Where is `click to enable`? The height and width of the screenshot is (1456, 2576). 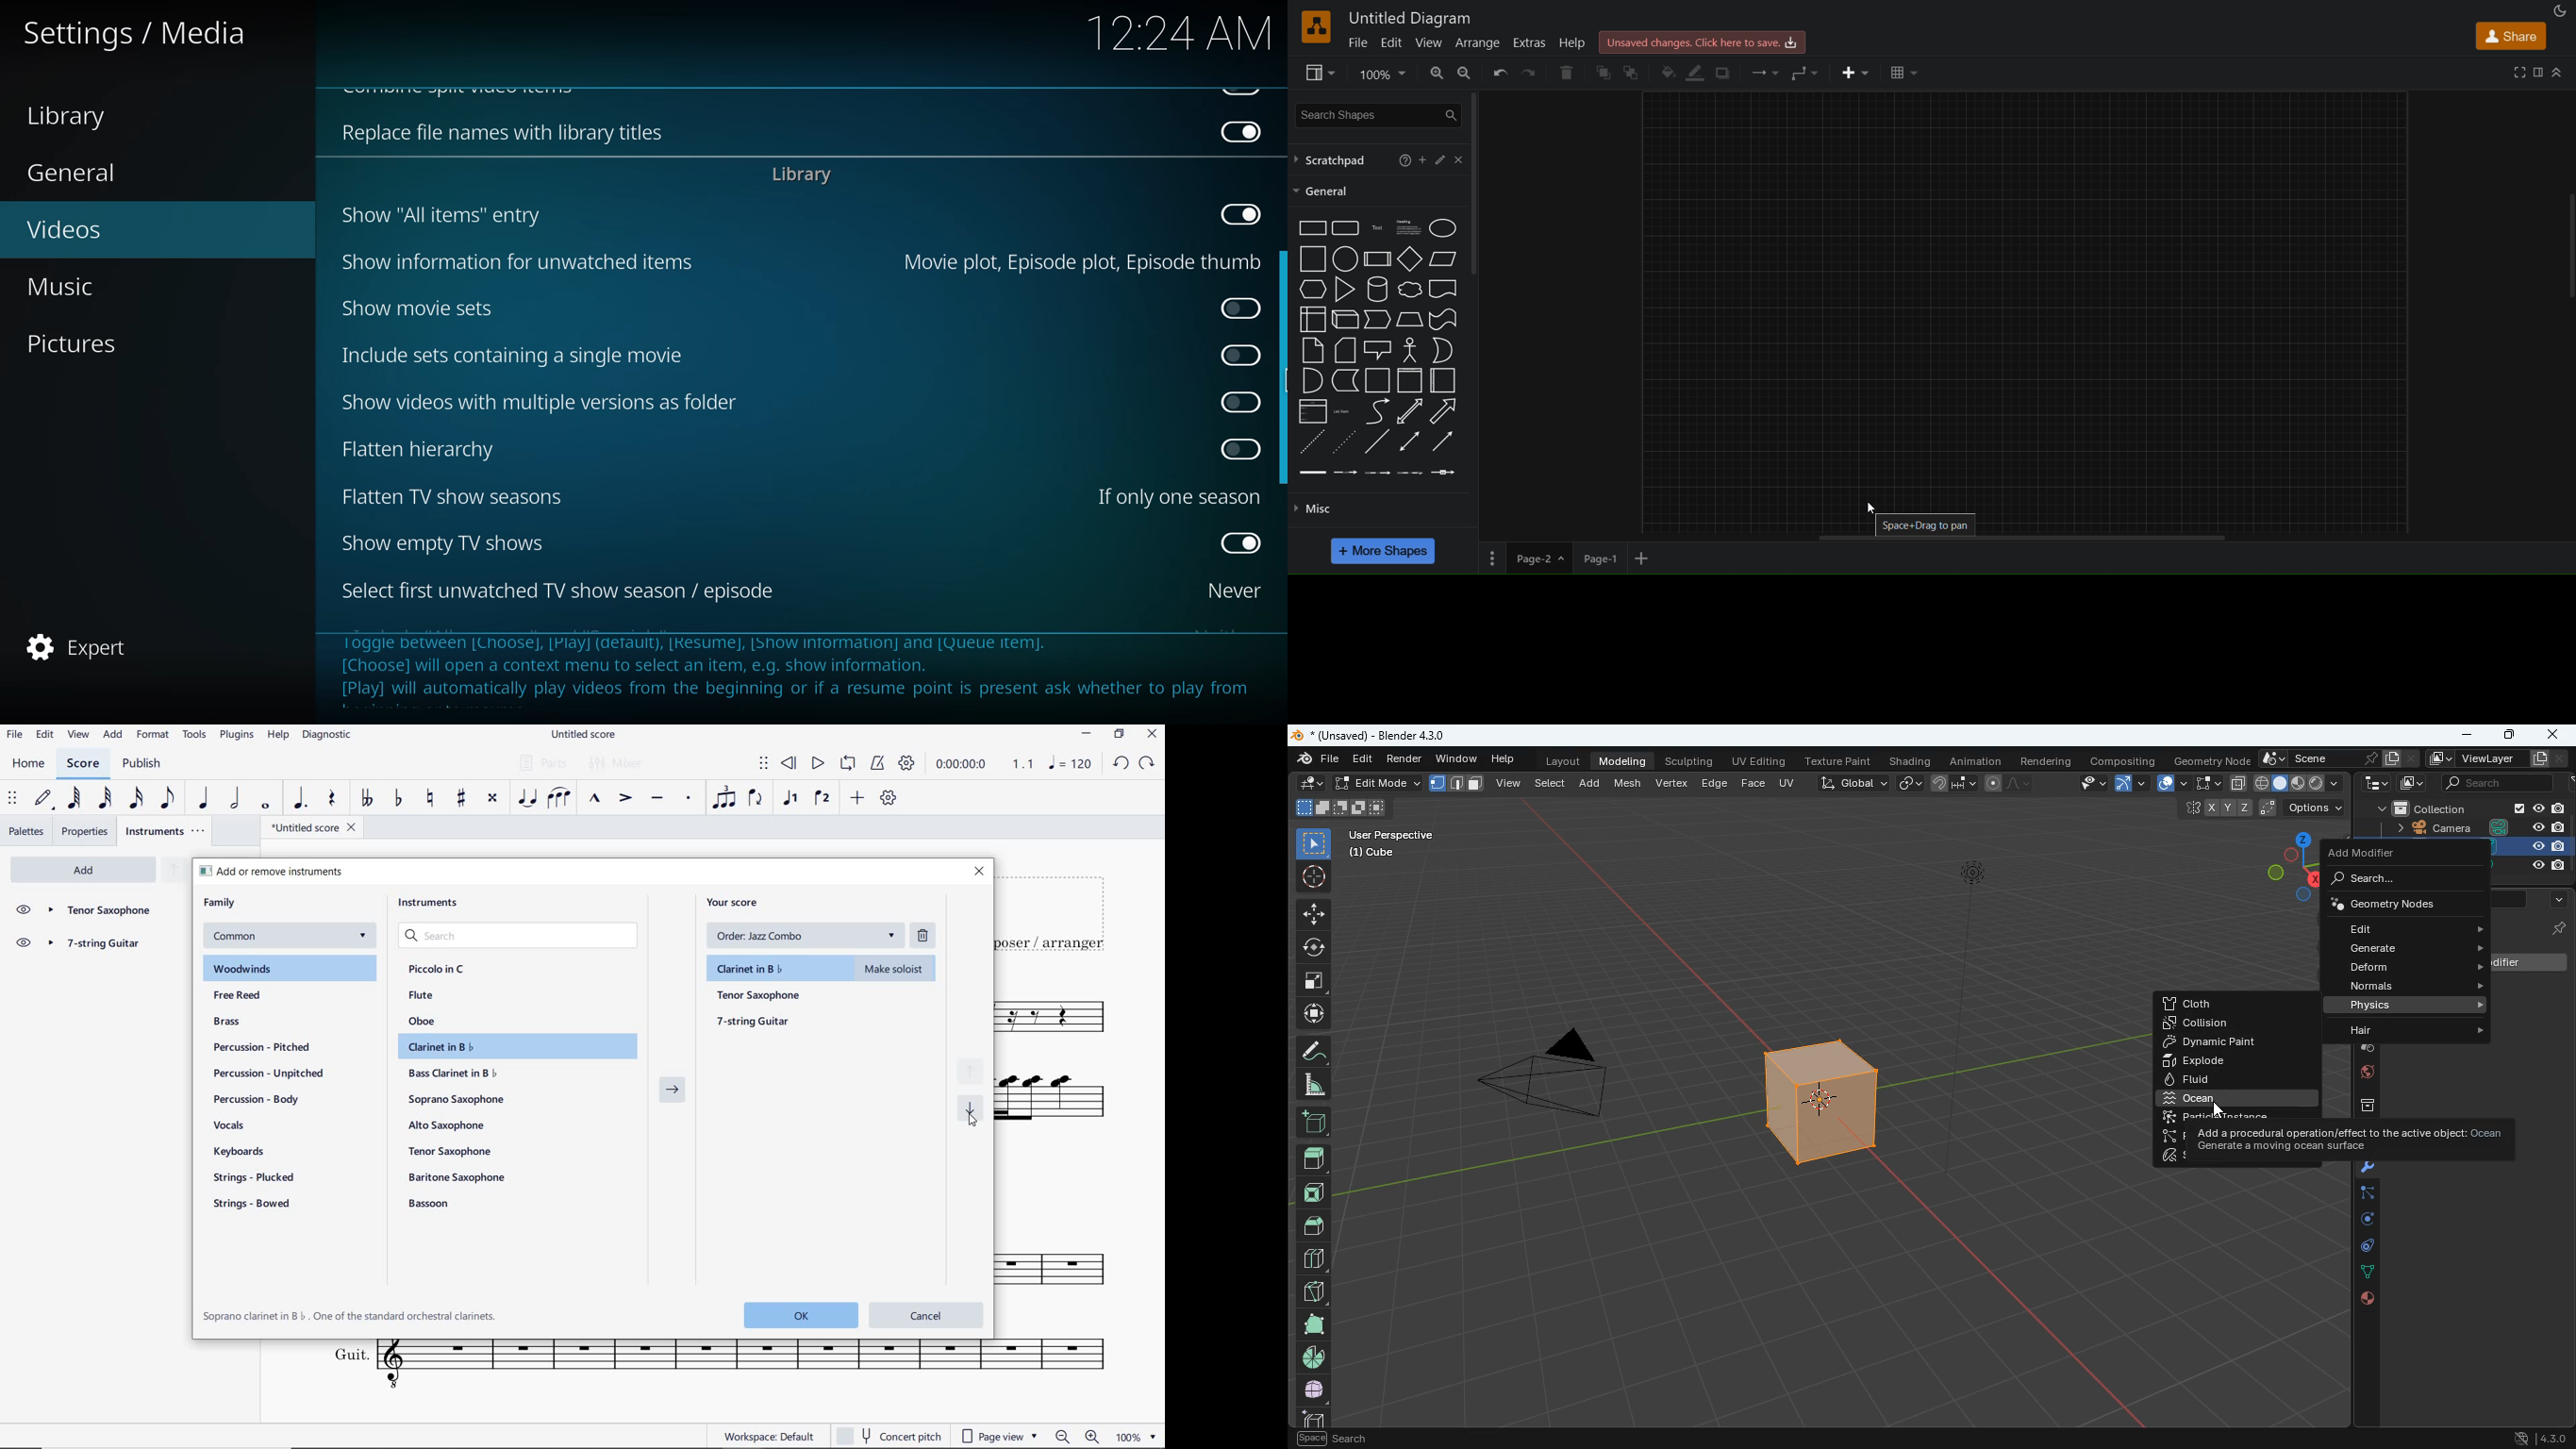
click to enable is located at coordinates (1237, 399).